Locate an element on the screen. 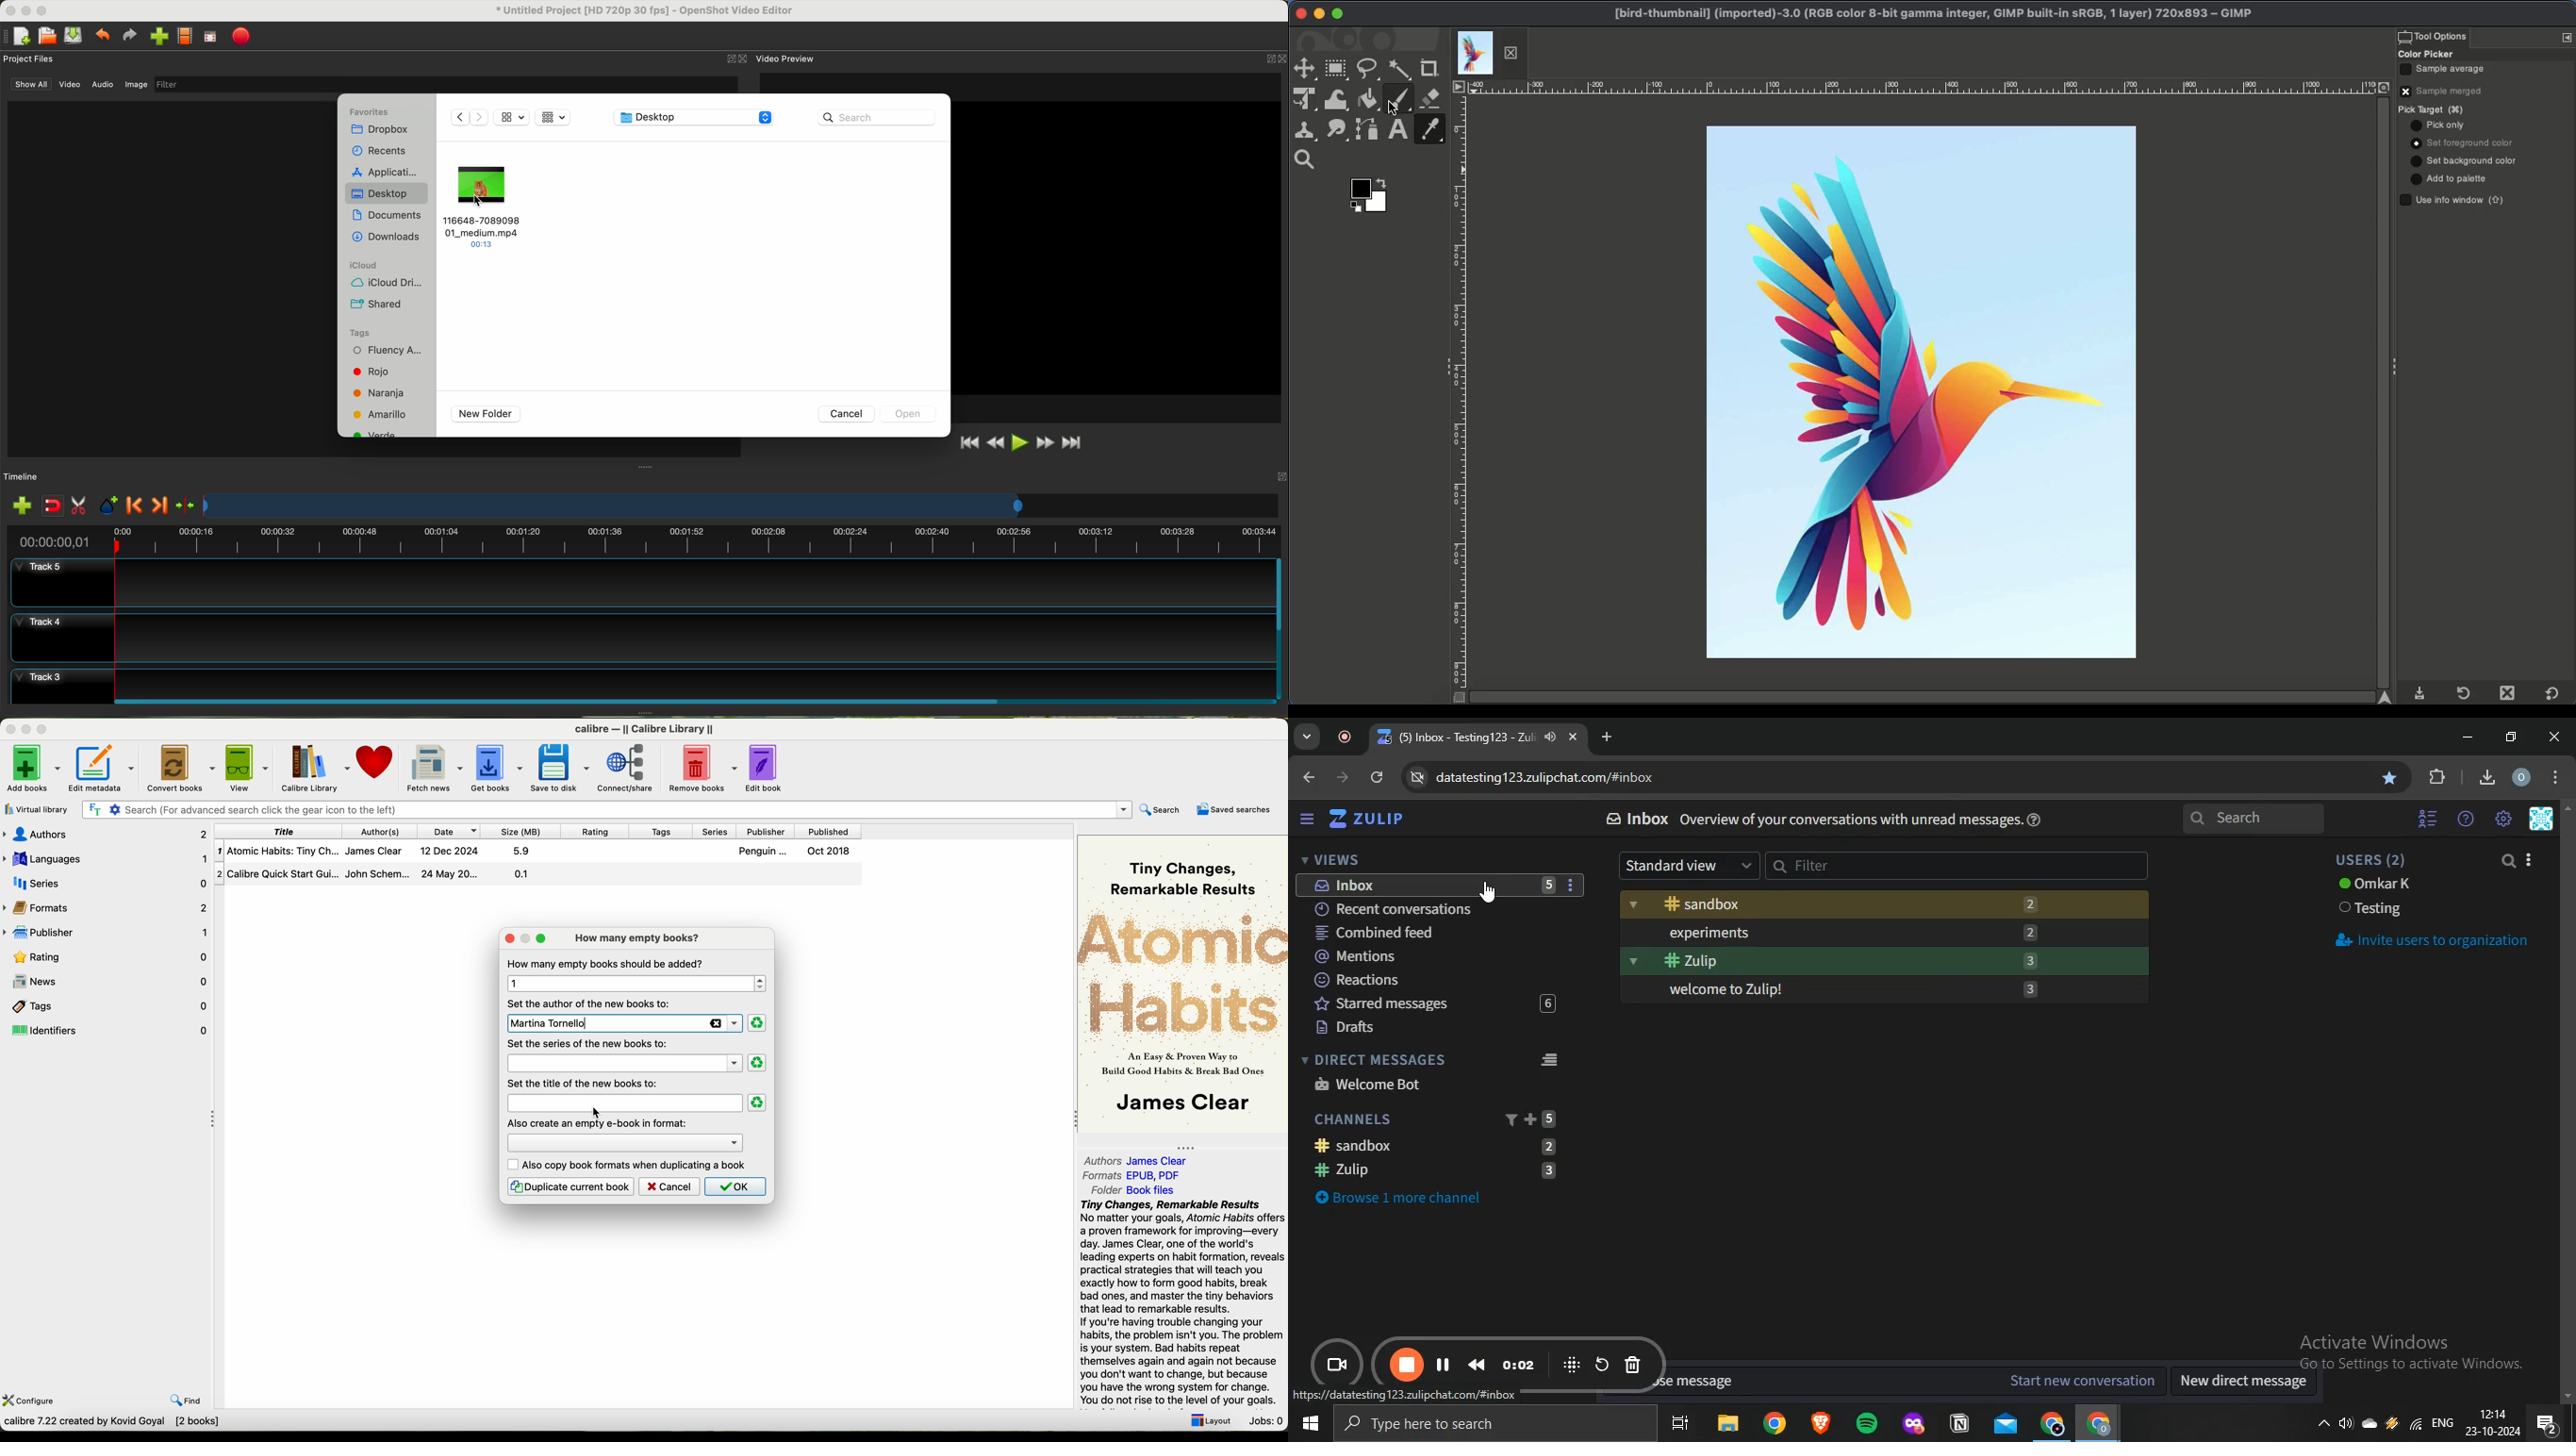 The width and height of the screenshot is (2576, 1456). extensions is located at coordinates (2438, 777).